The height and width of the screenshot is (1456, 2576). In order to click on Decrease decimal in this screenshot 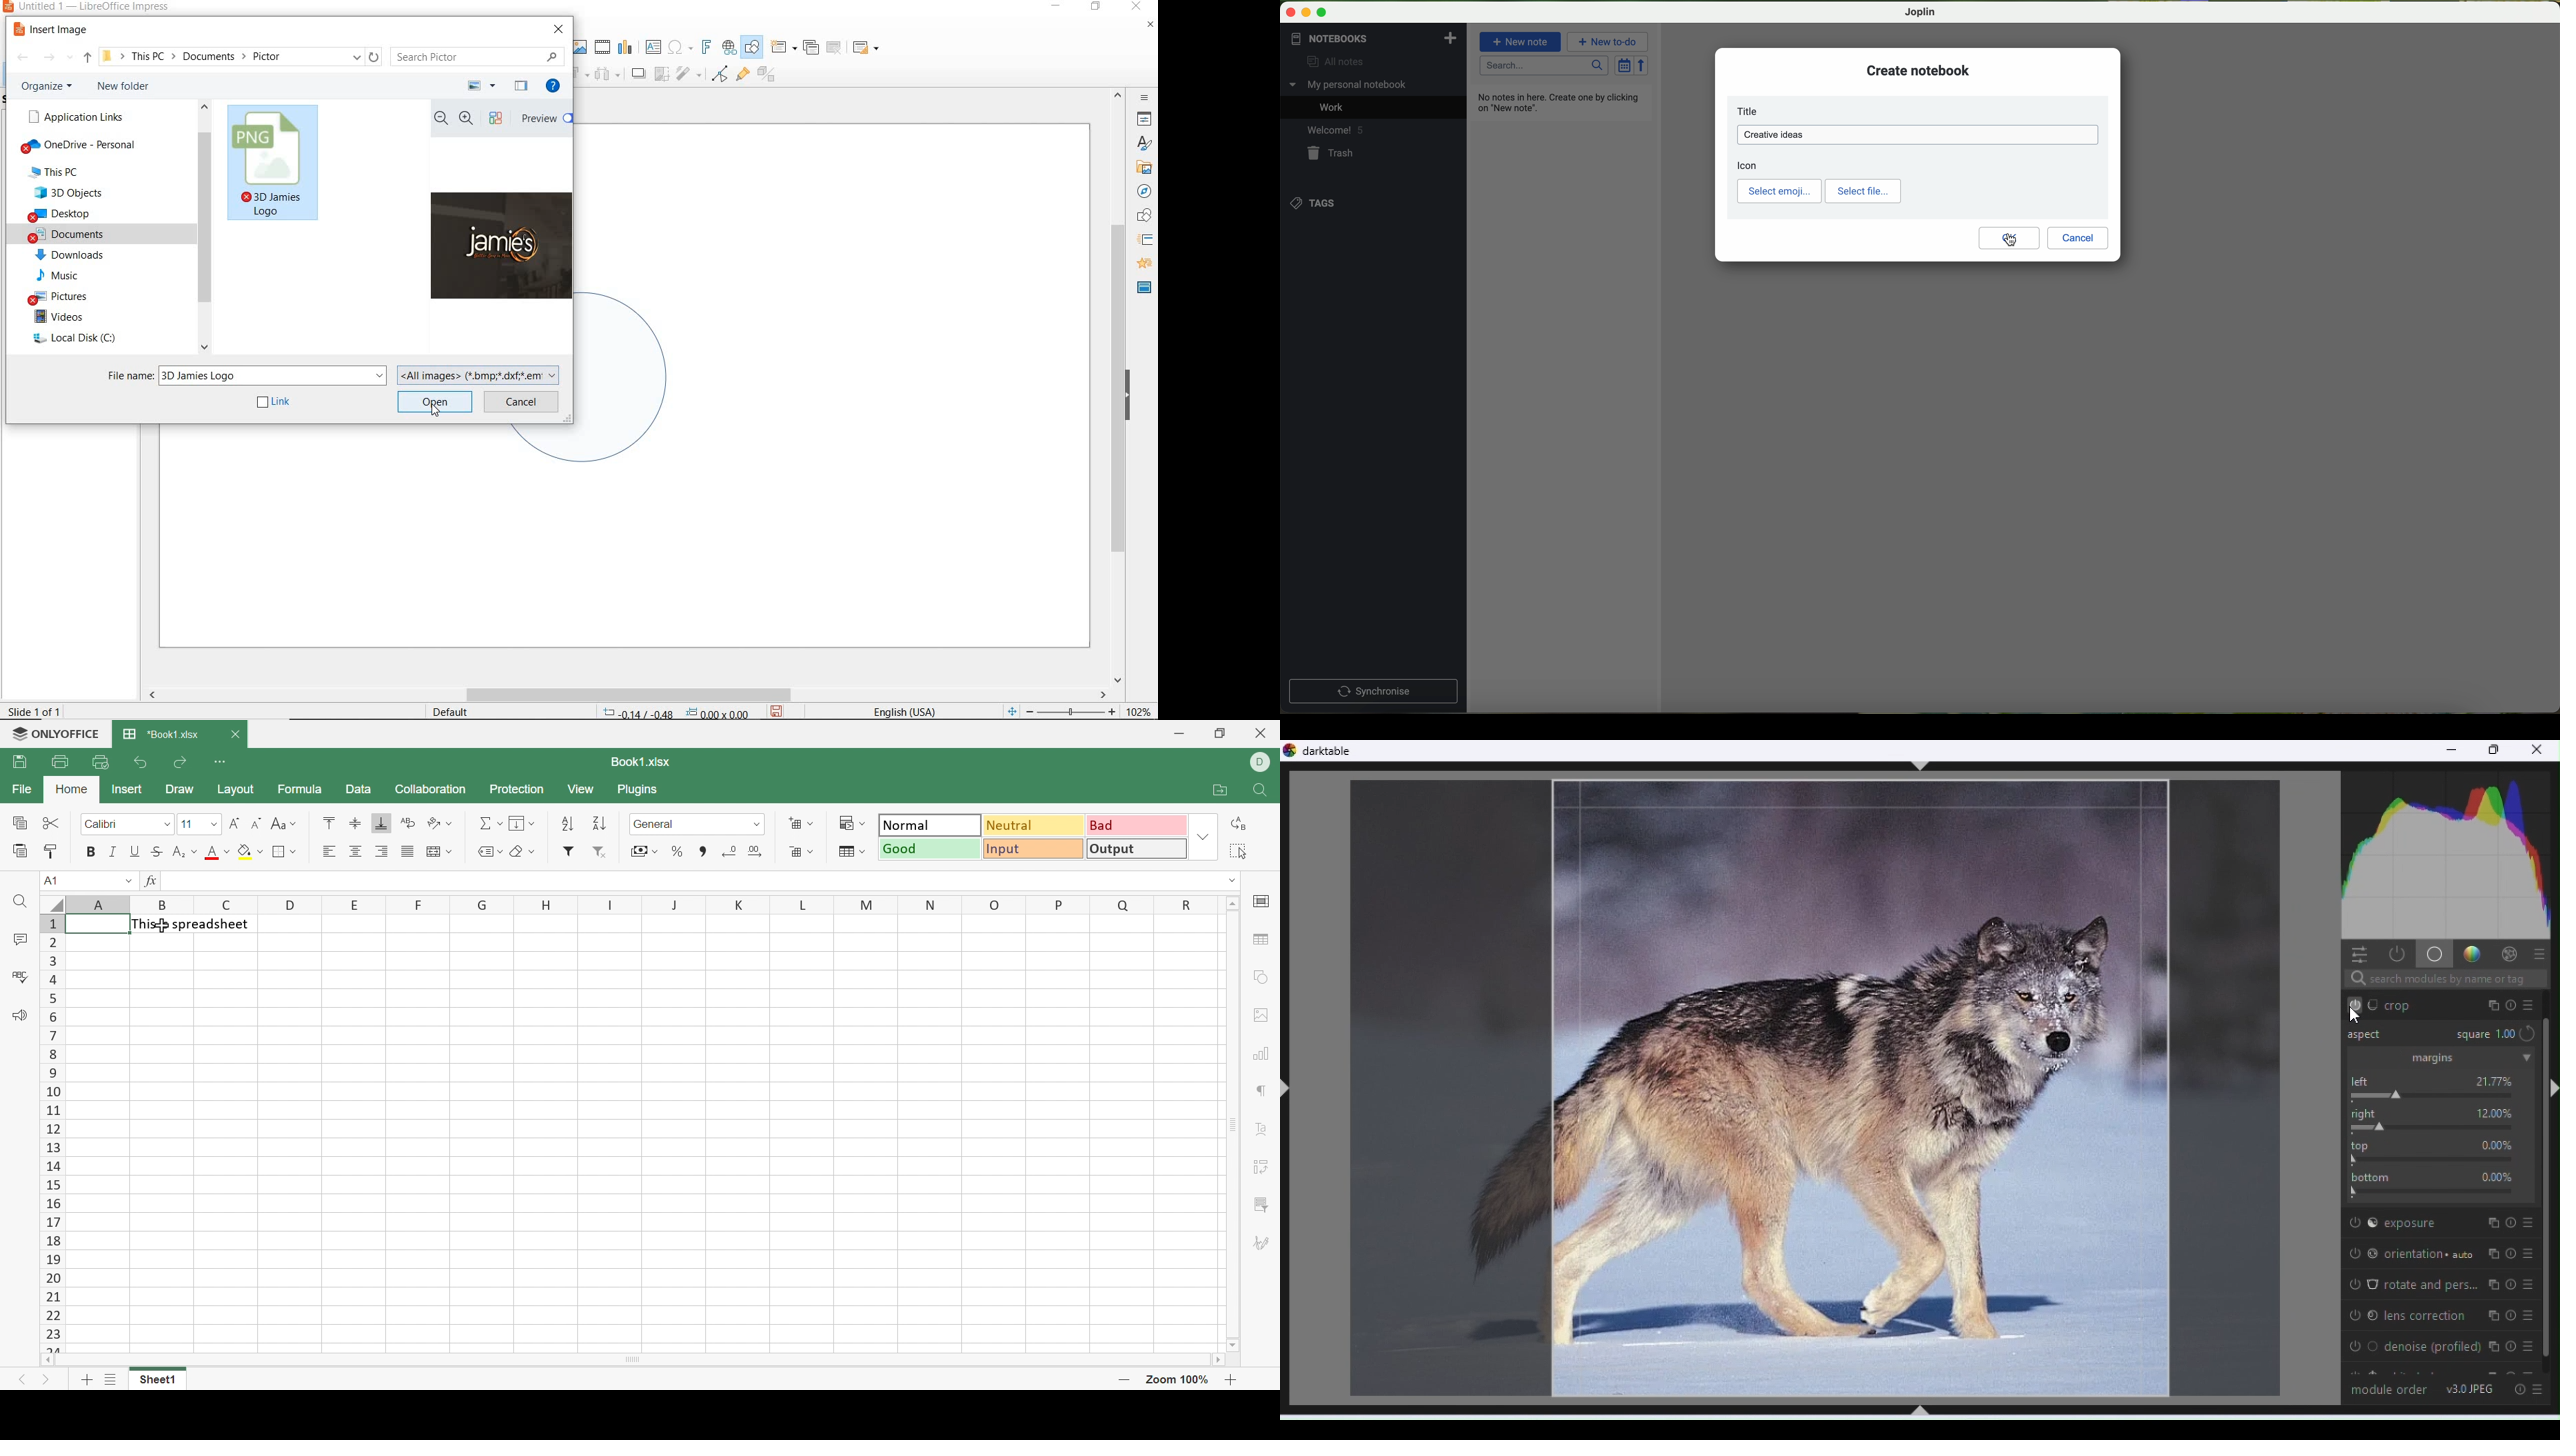, I will do `click(729, 850)`.